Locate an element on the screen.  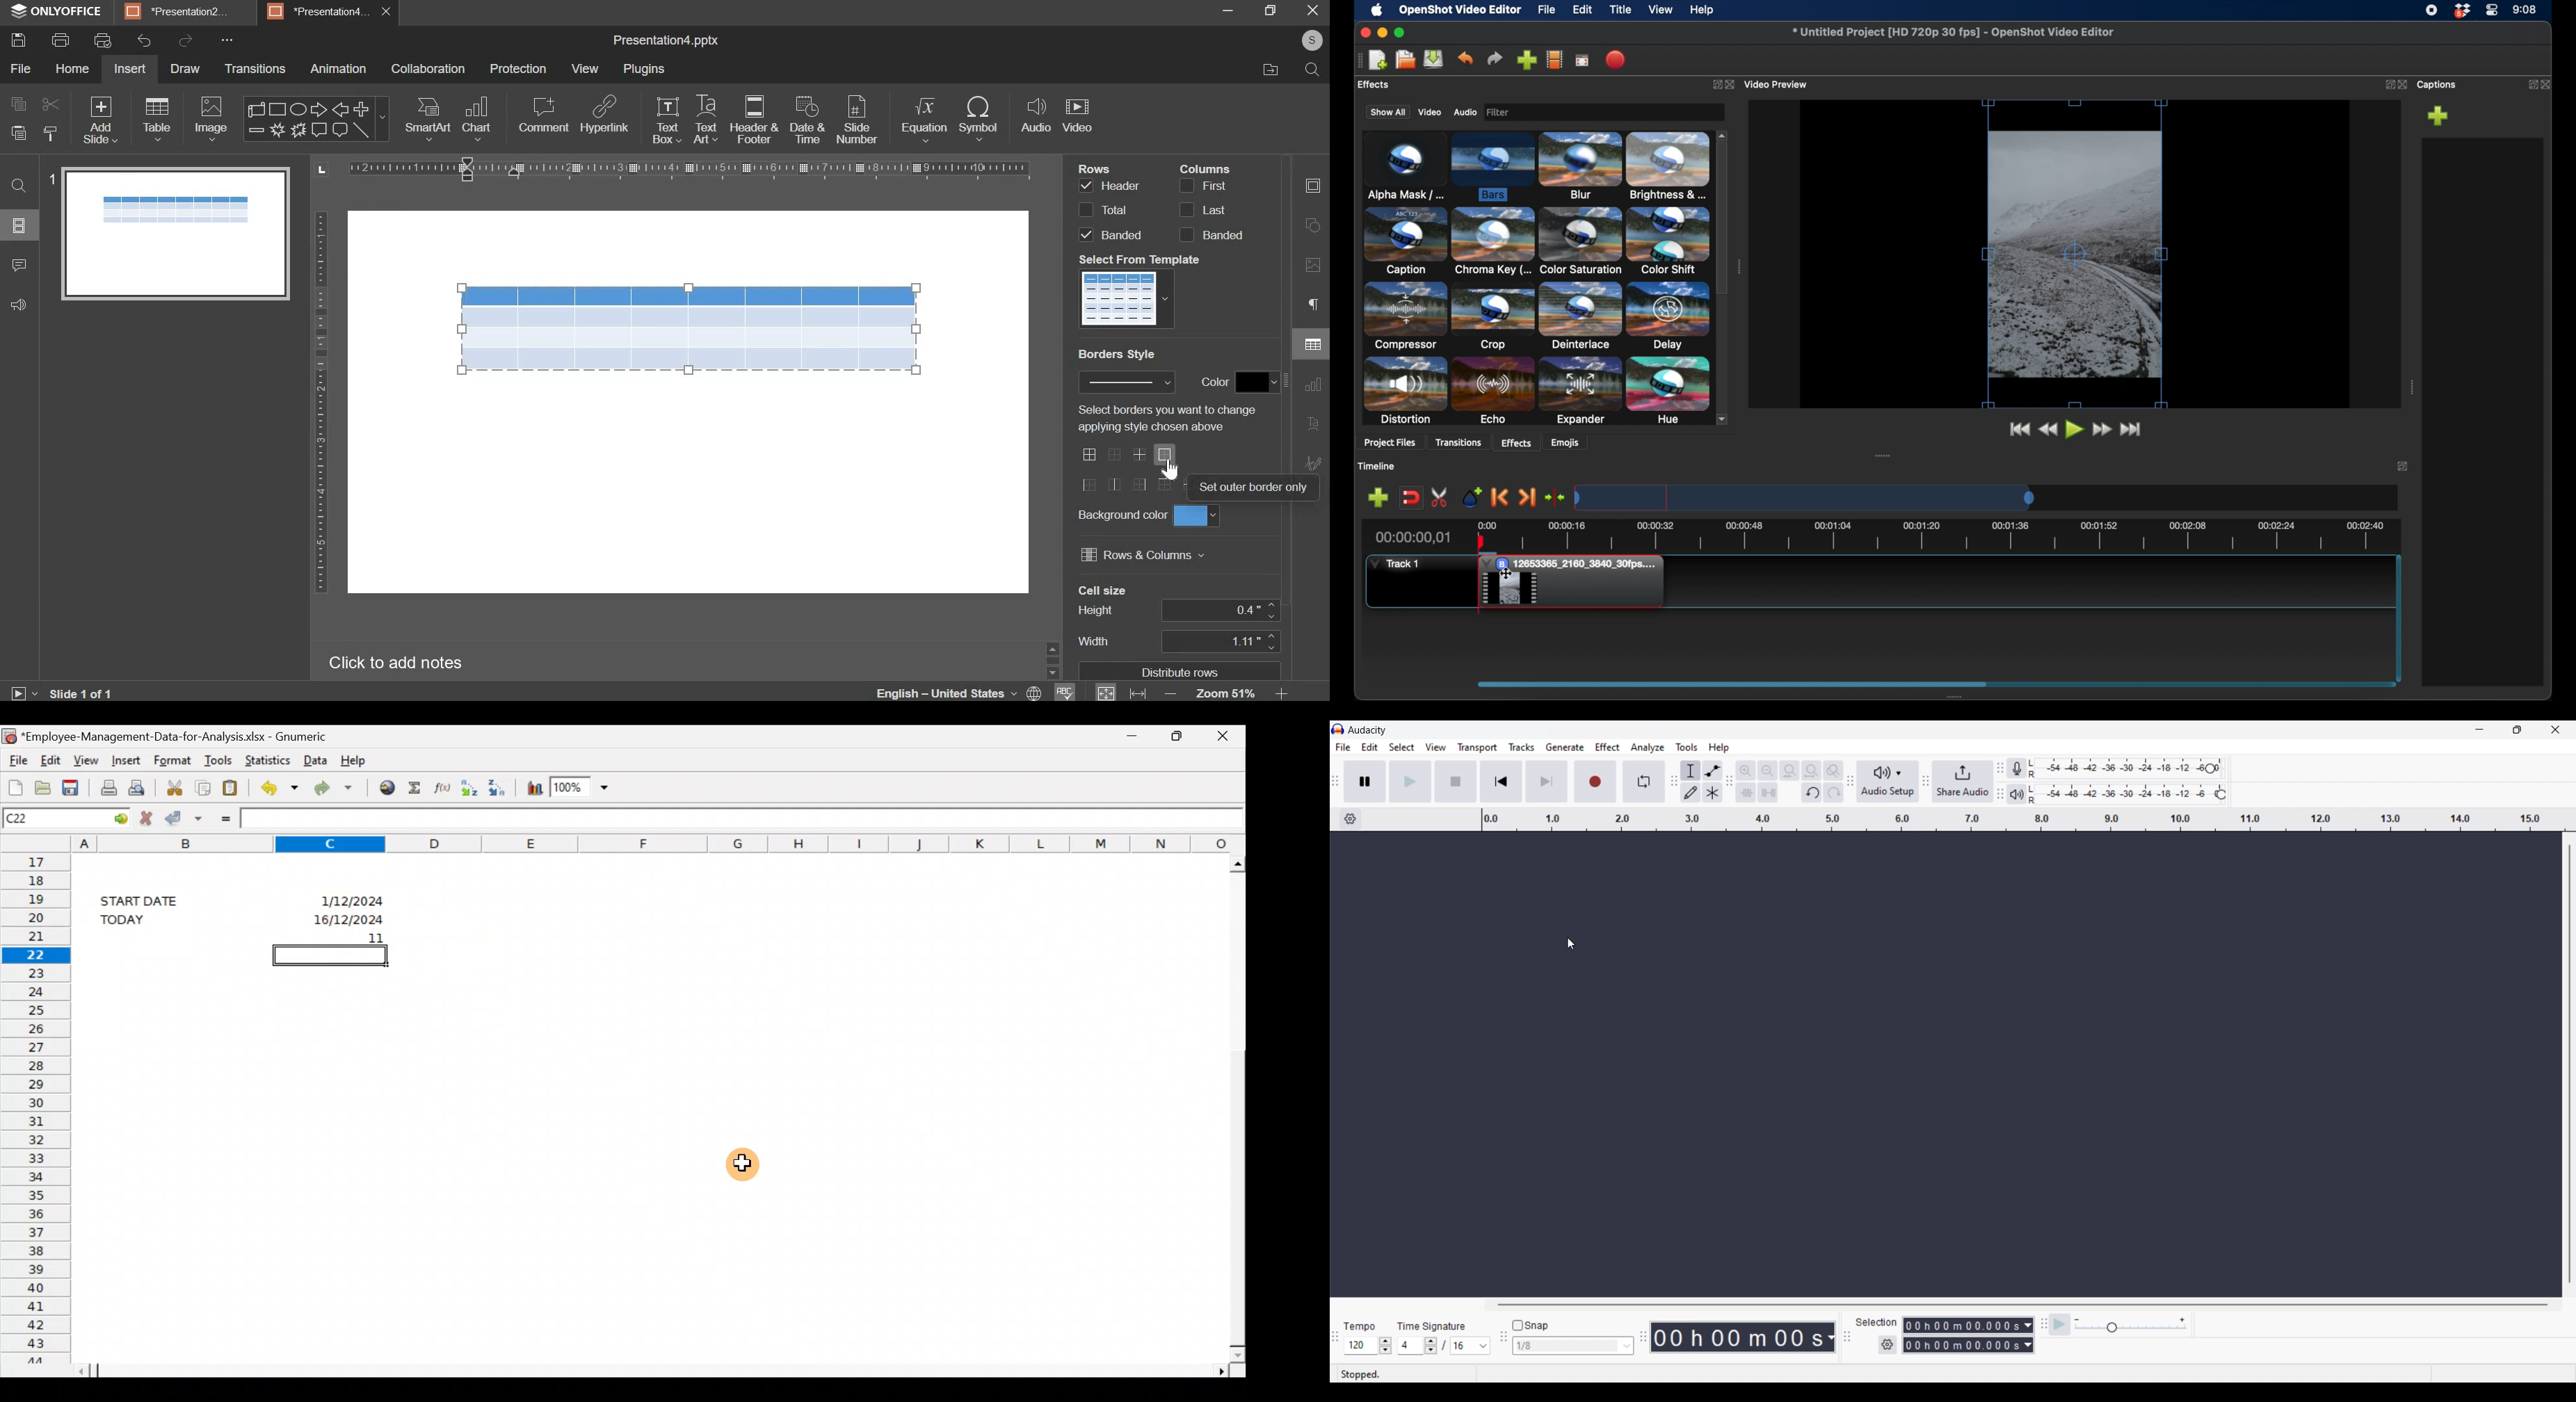
next marker is located at coordinates (1527, 497).